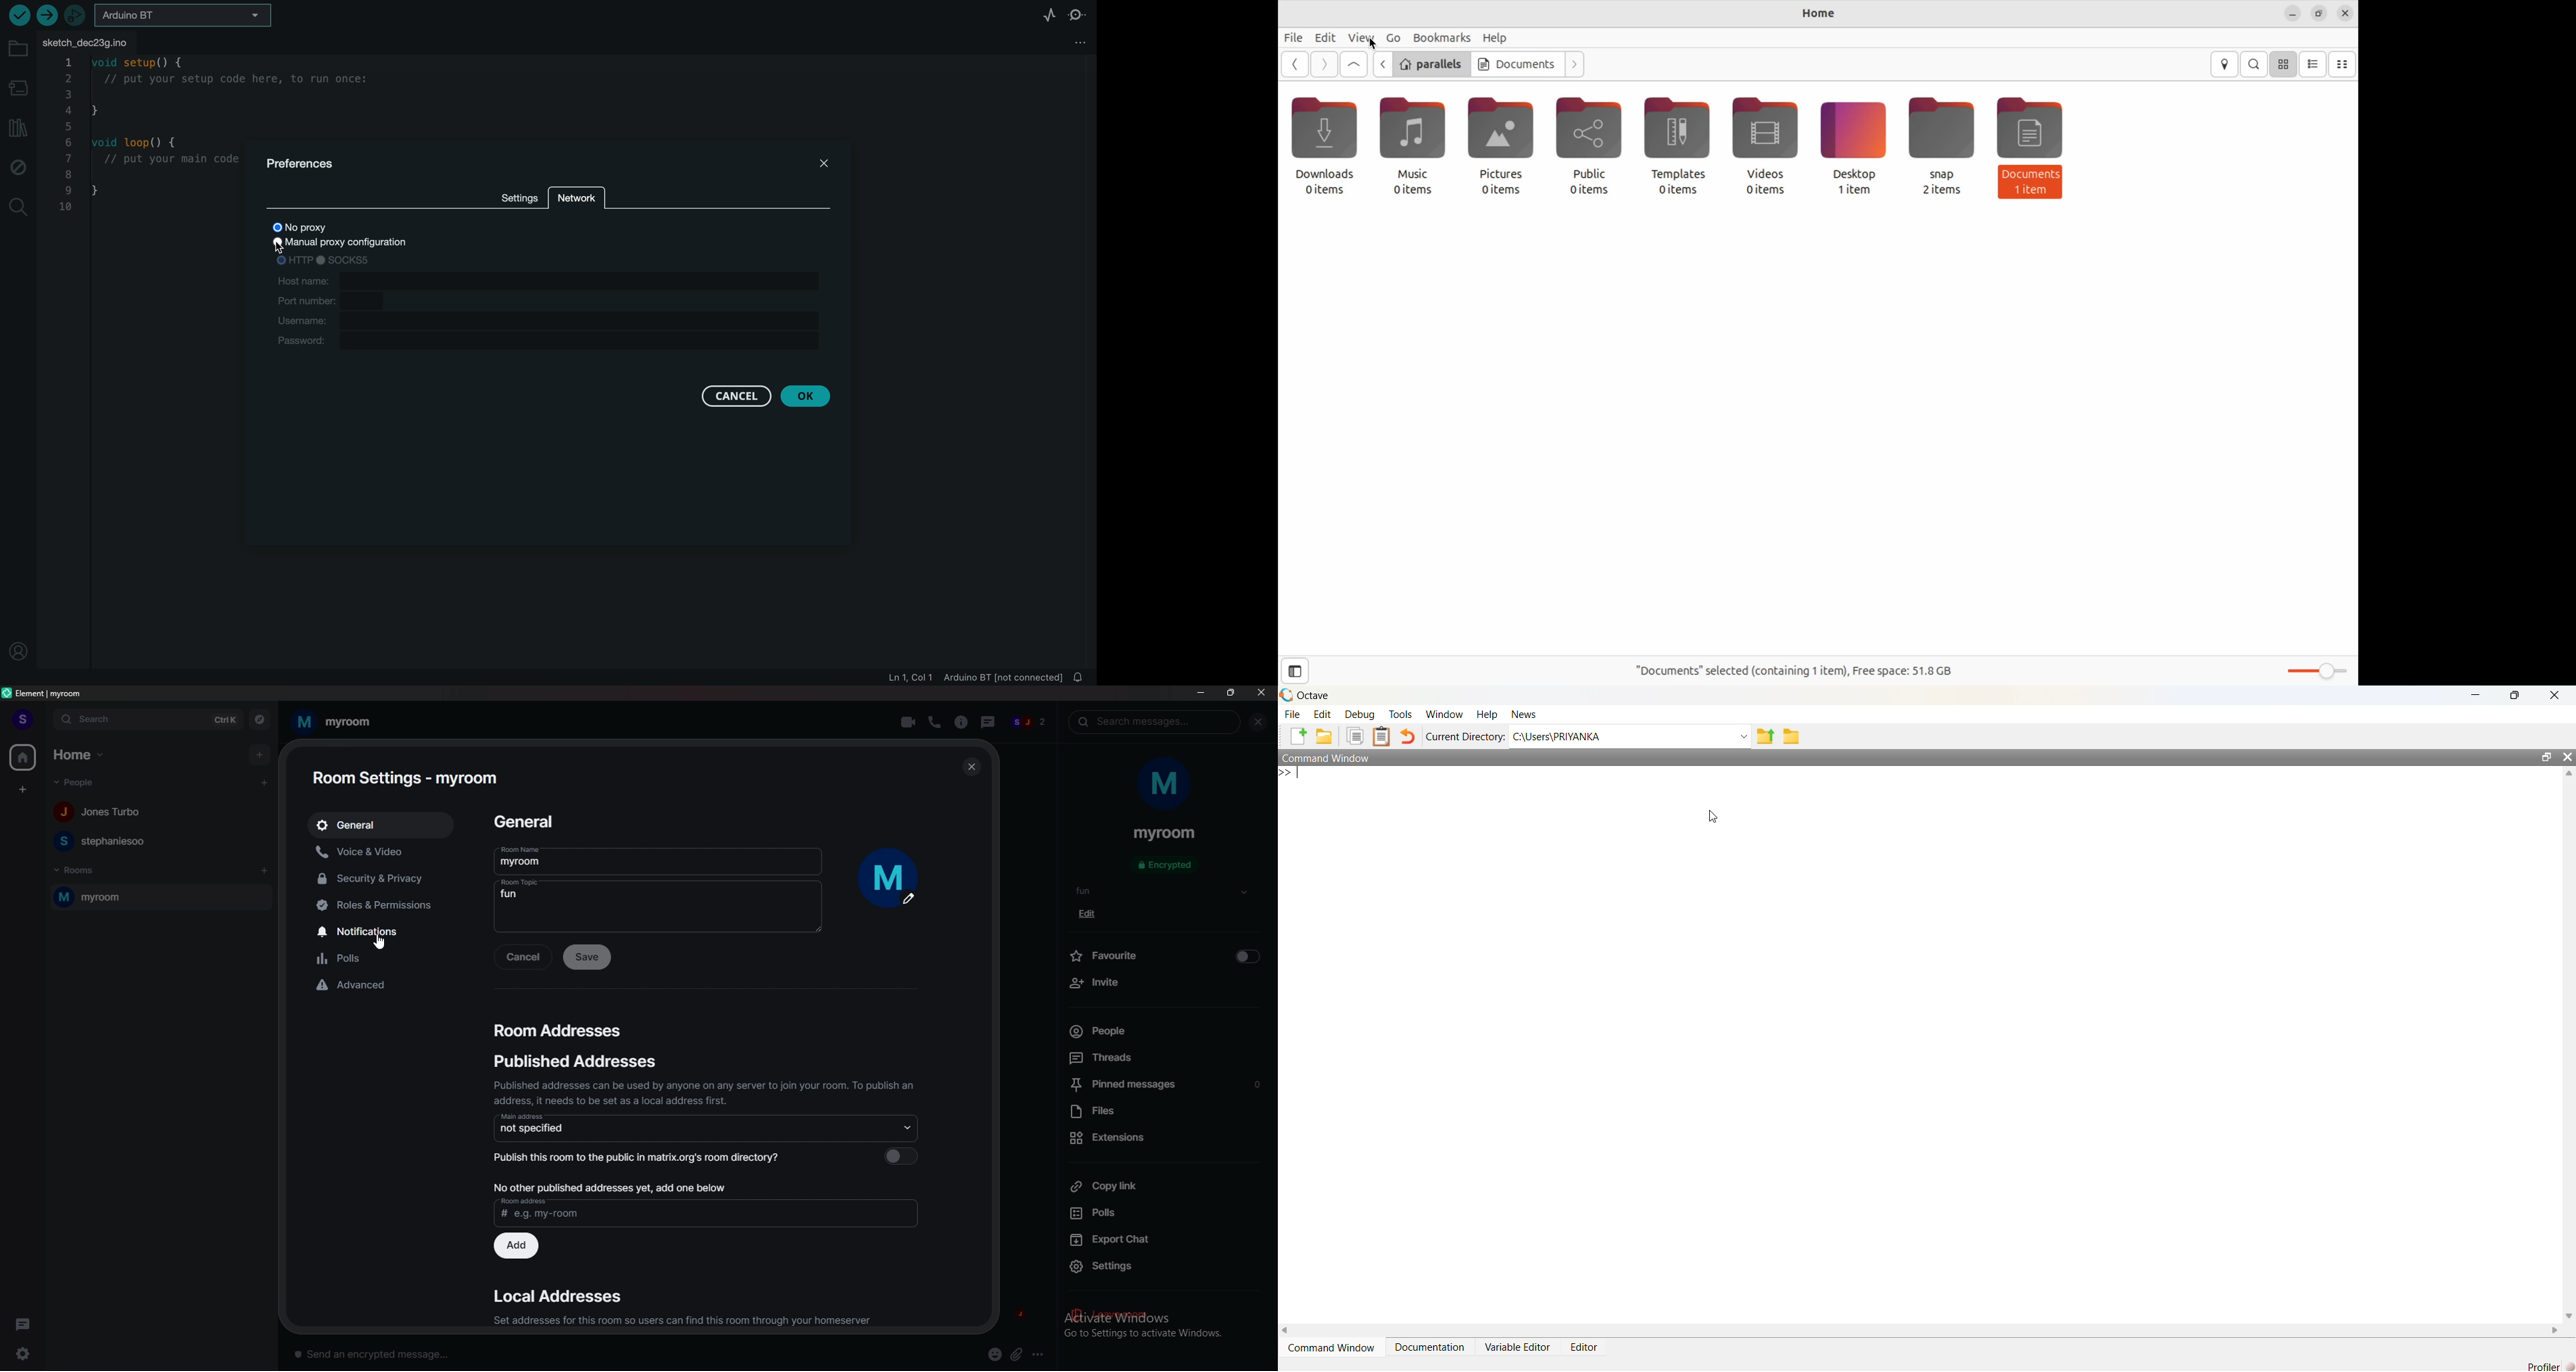  I want to click on topic, so click(1094, 890).